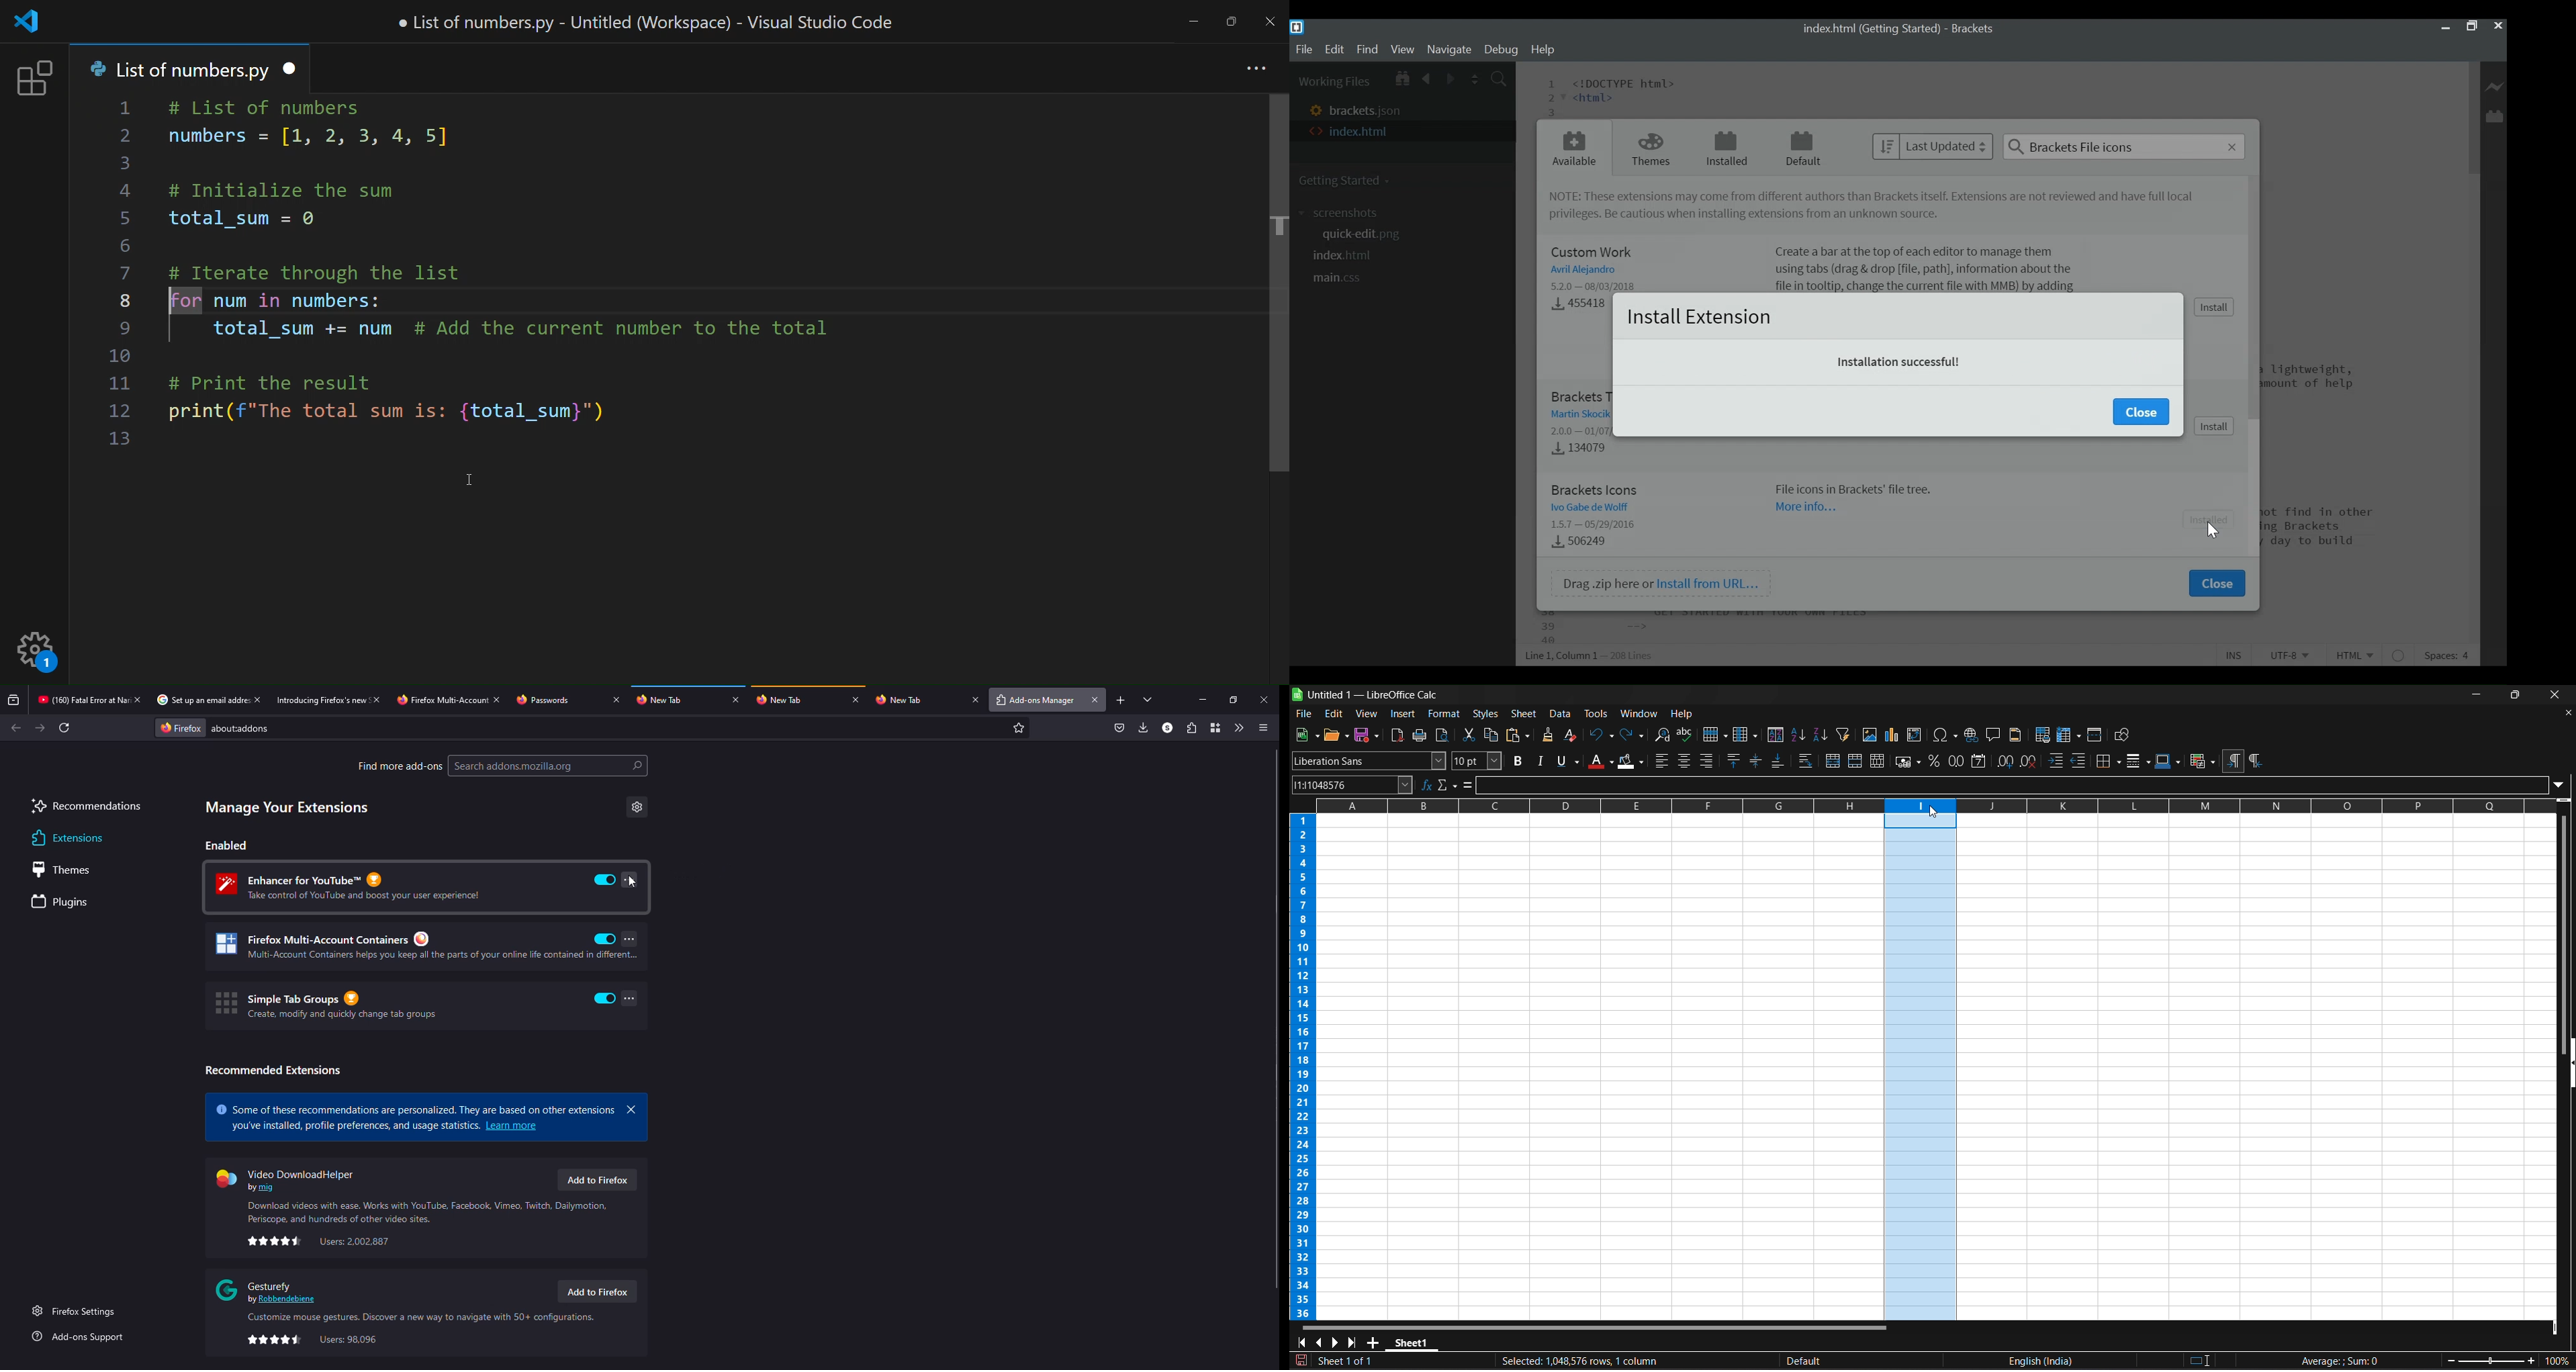  I want to click on sheet, so click(1523, 713).